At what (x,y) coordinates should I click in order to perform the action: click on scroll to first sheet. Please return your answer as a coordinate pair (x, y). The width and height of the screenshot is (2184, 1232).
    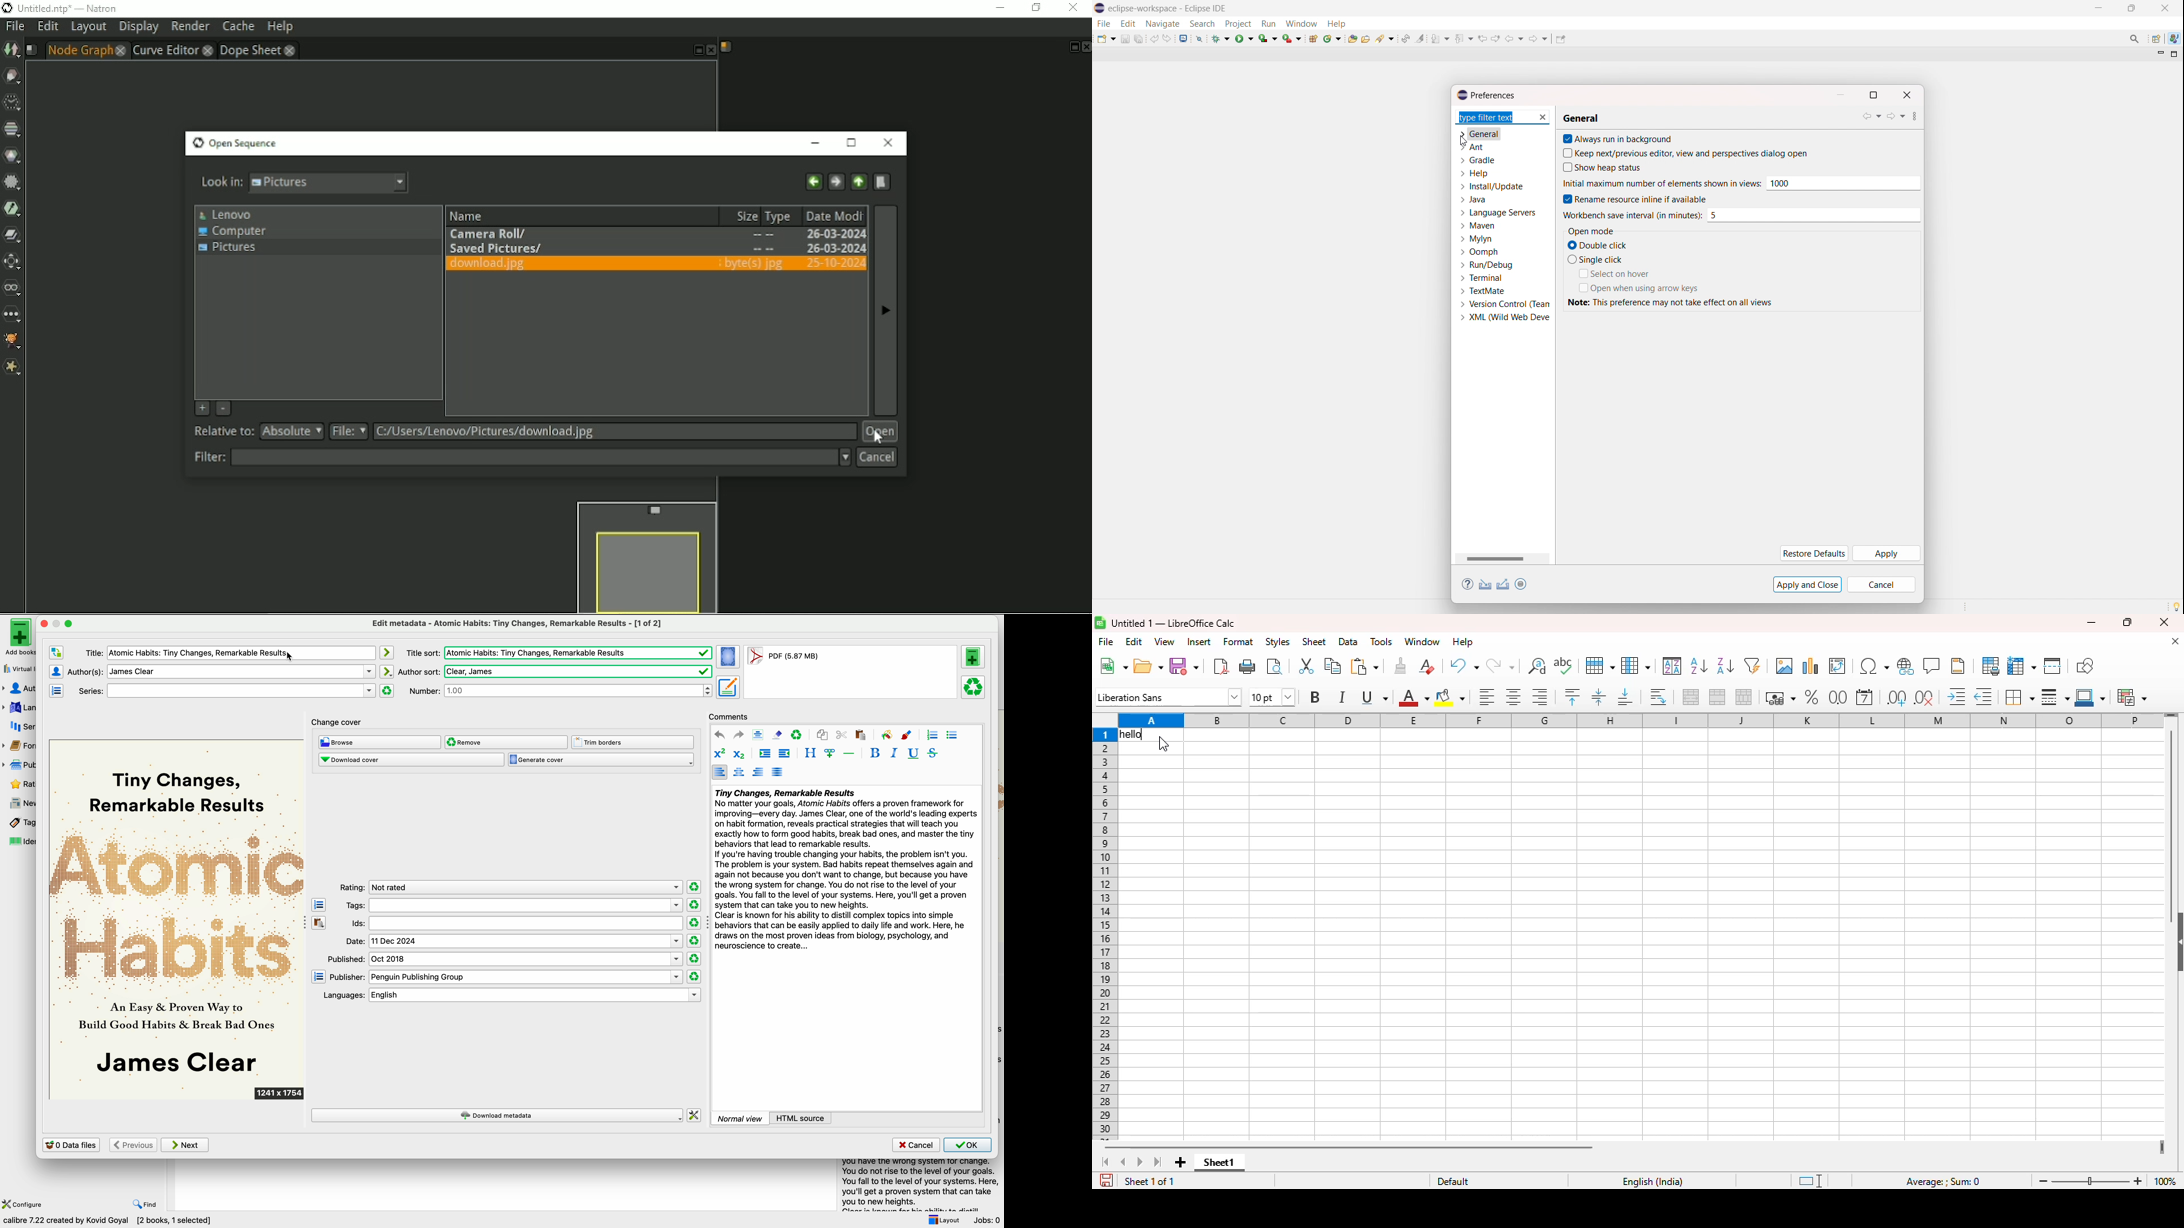
    Looking at the image, I should click on (1106, 1162).